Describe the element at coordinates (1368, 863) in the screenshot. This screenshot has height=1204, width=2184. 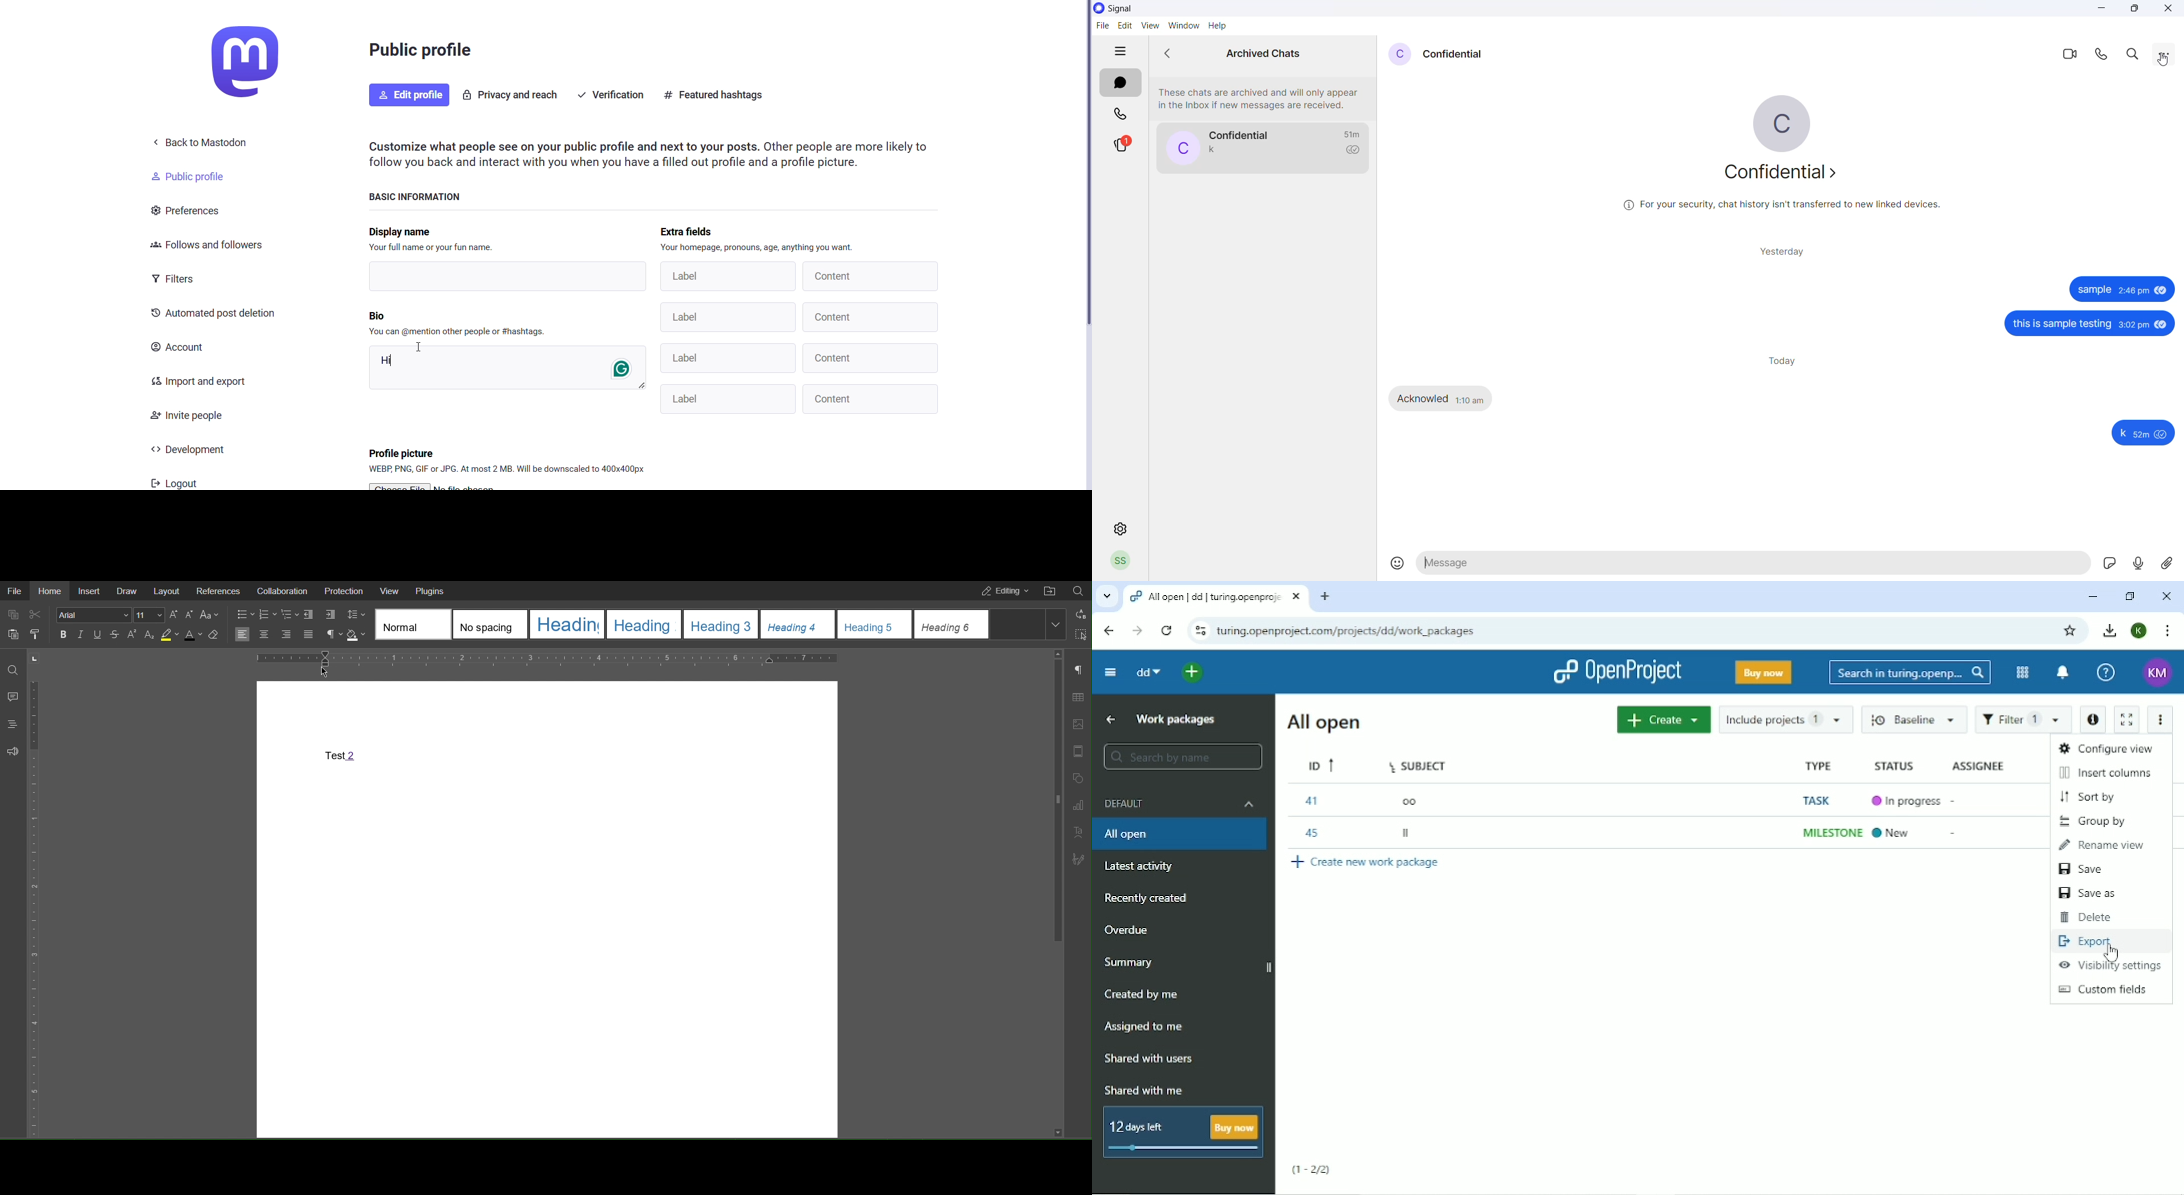
I see `Create new work package` at that location.